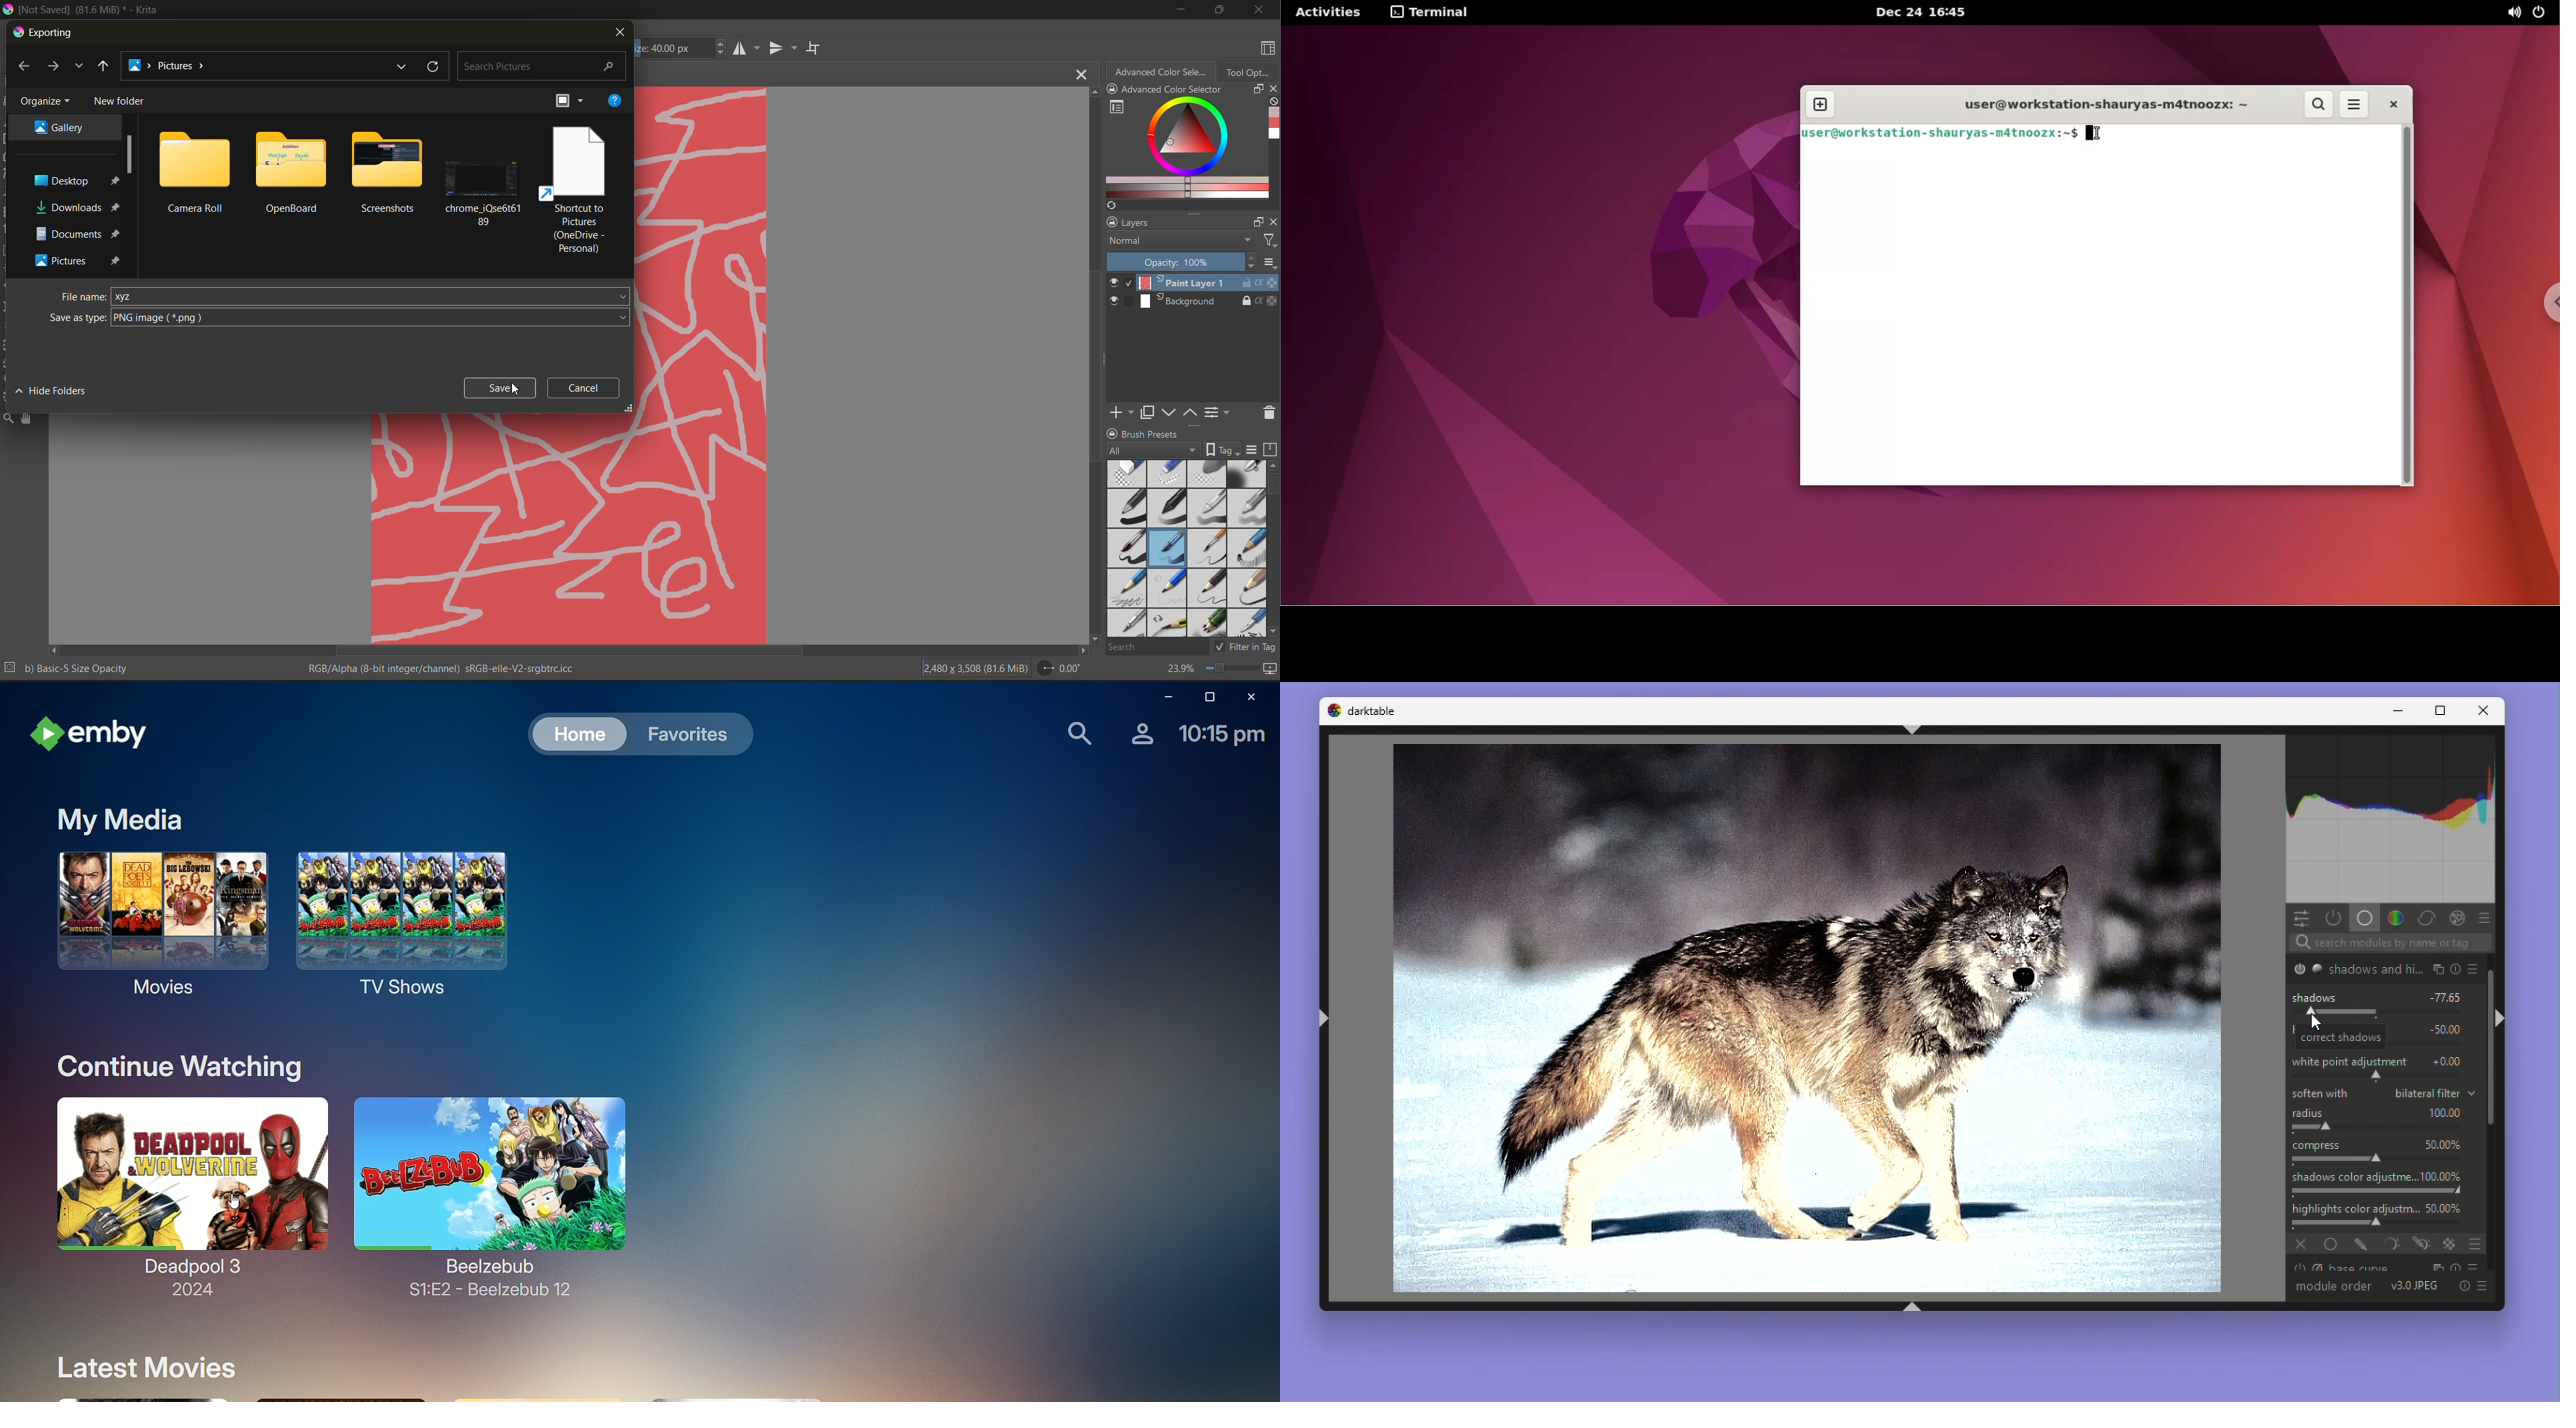 This screenshot has height=1428, width=2576. I want to click on uniformly, so click(2329, 1243).